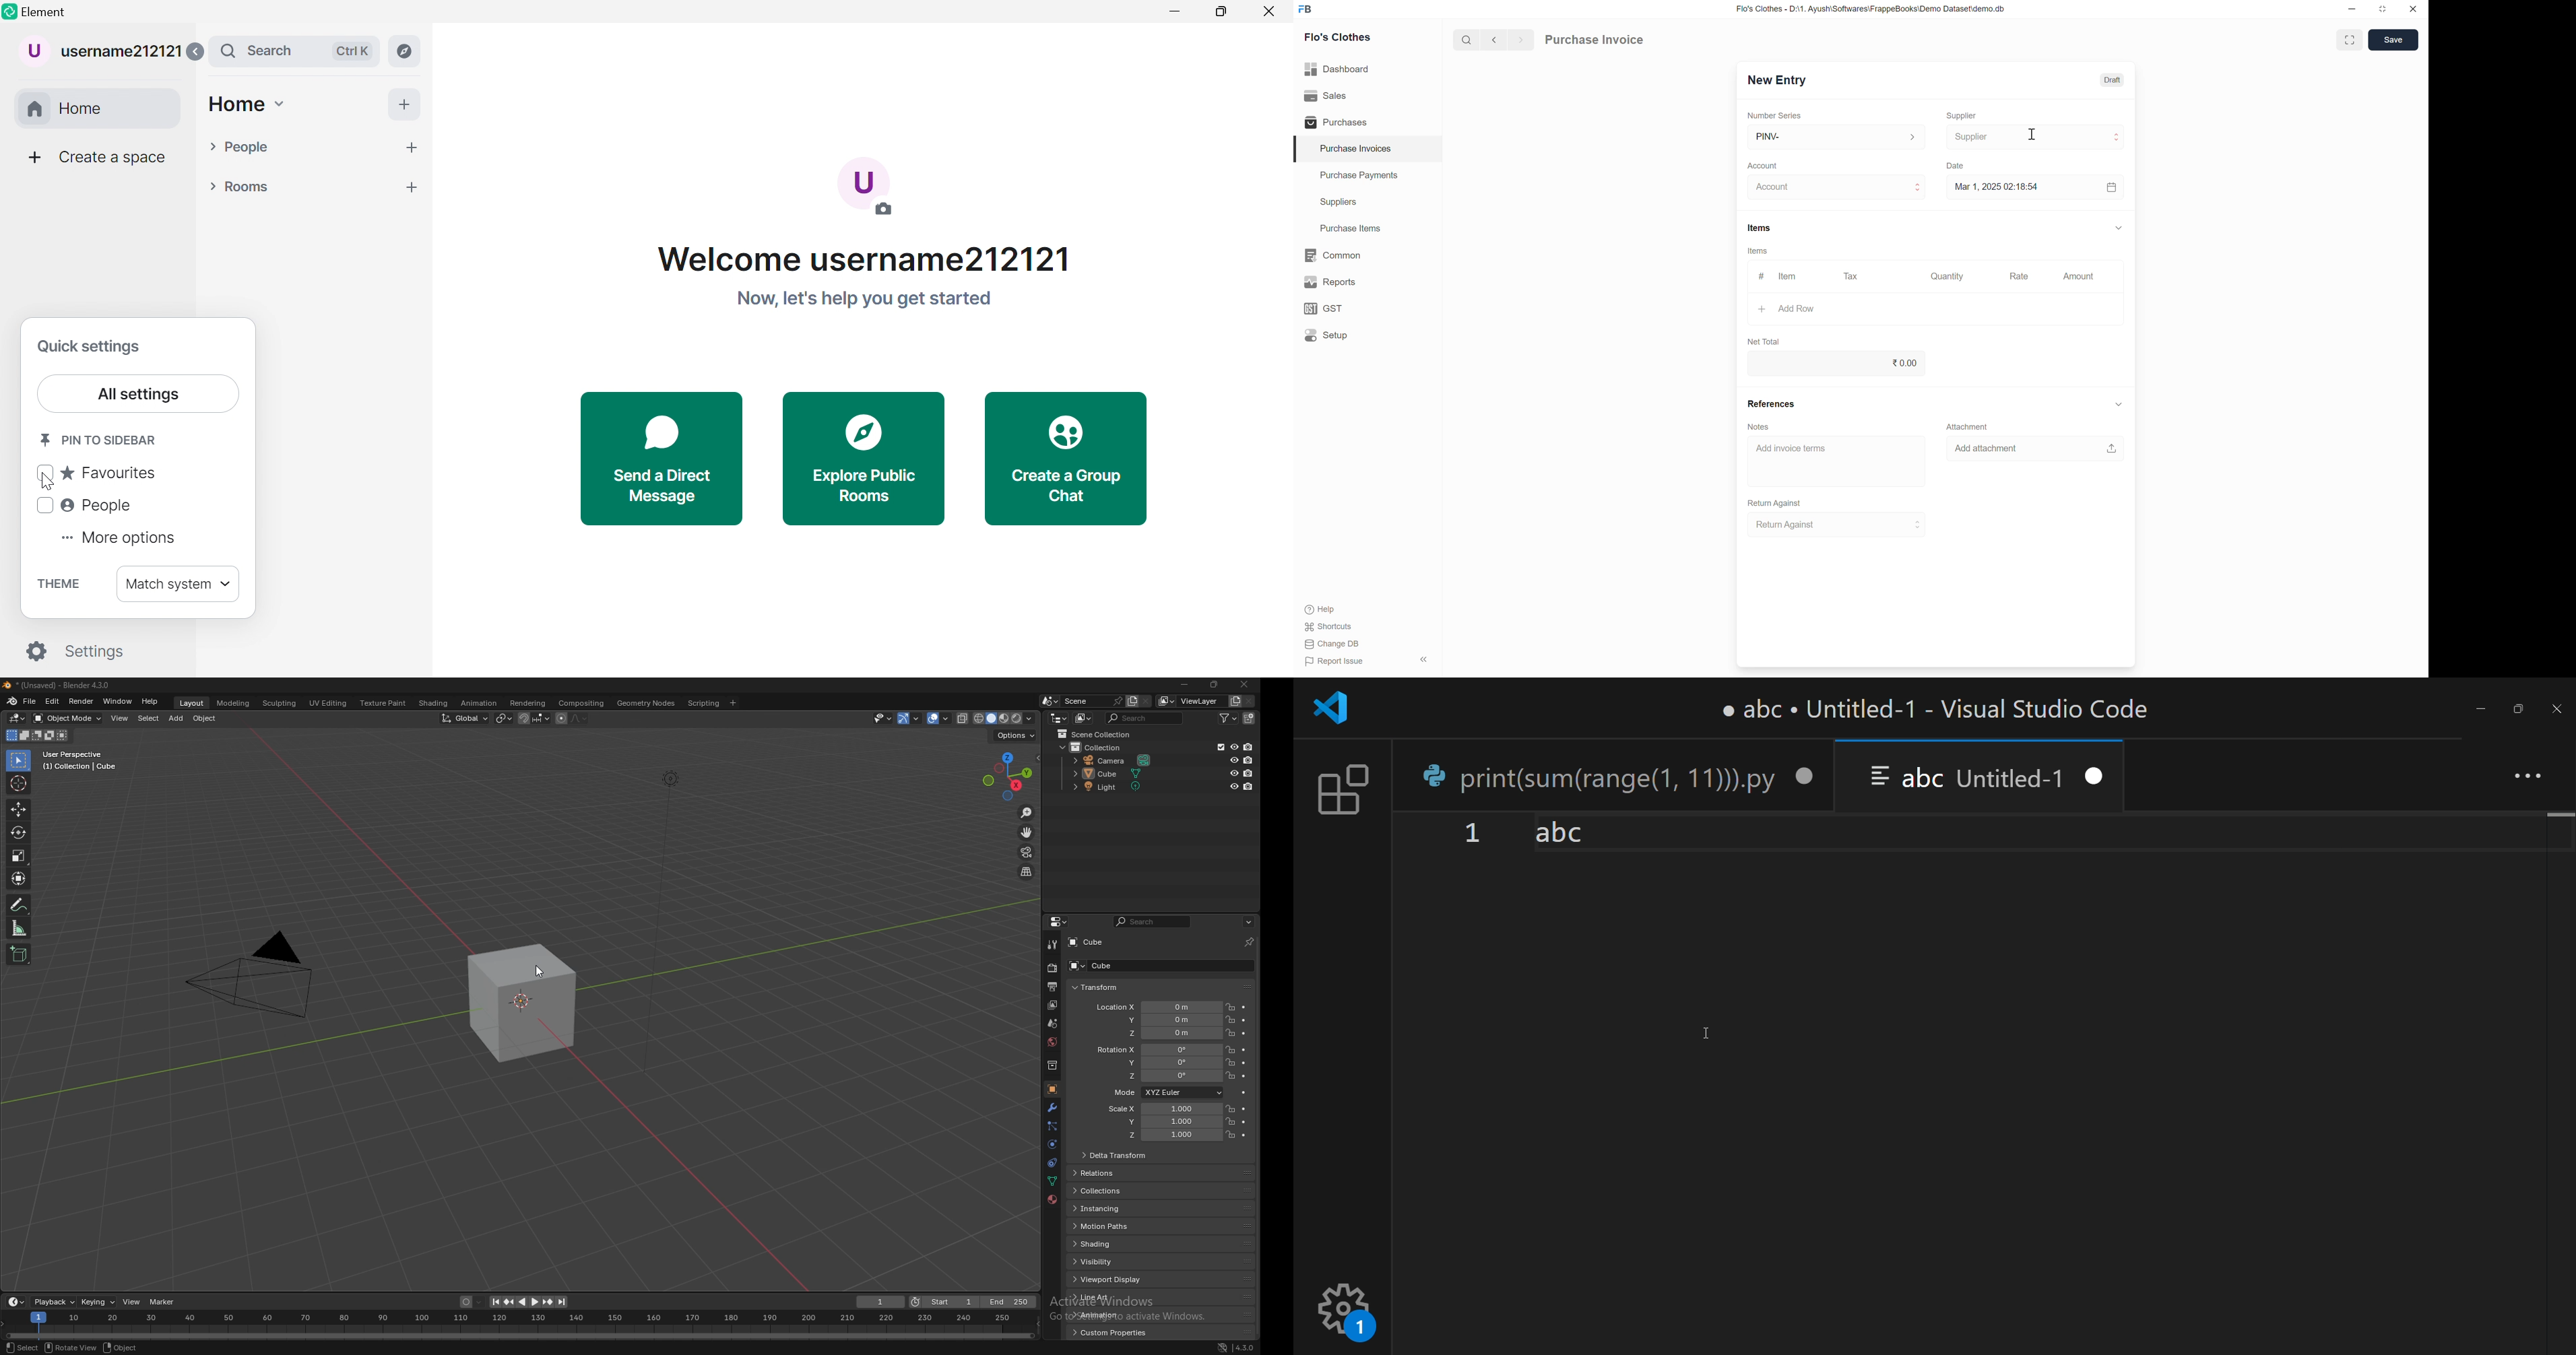  Describe the element at coordinates (2119, 227) in the screenshot. I see `Collapse` at that location.